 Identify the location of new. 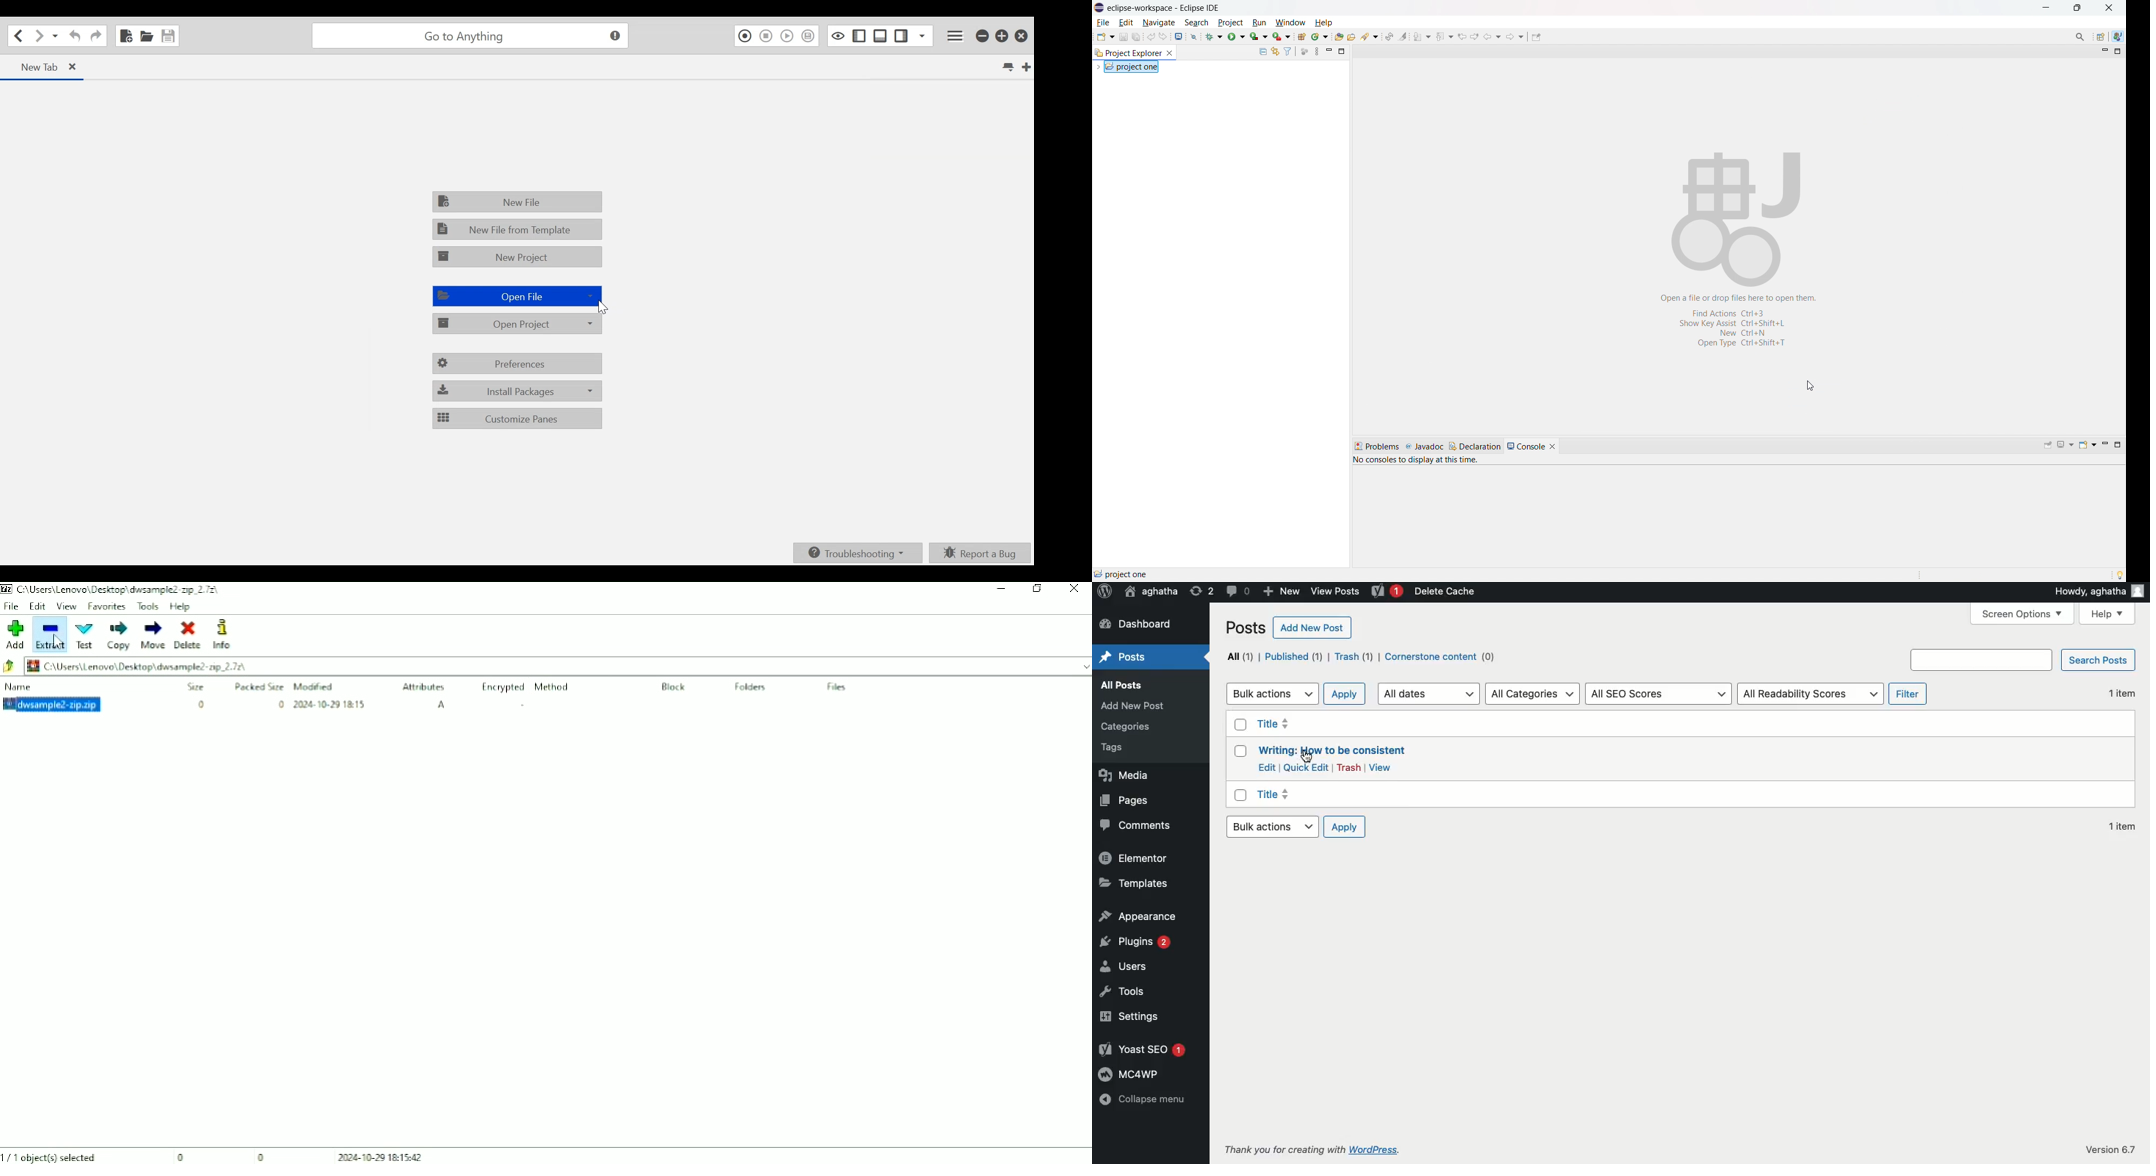
(1105, 36).